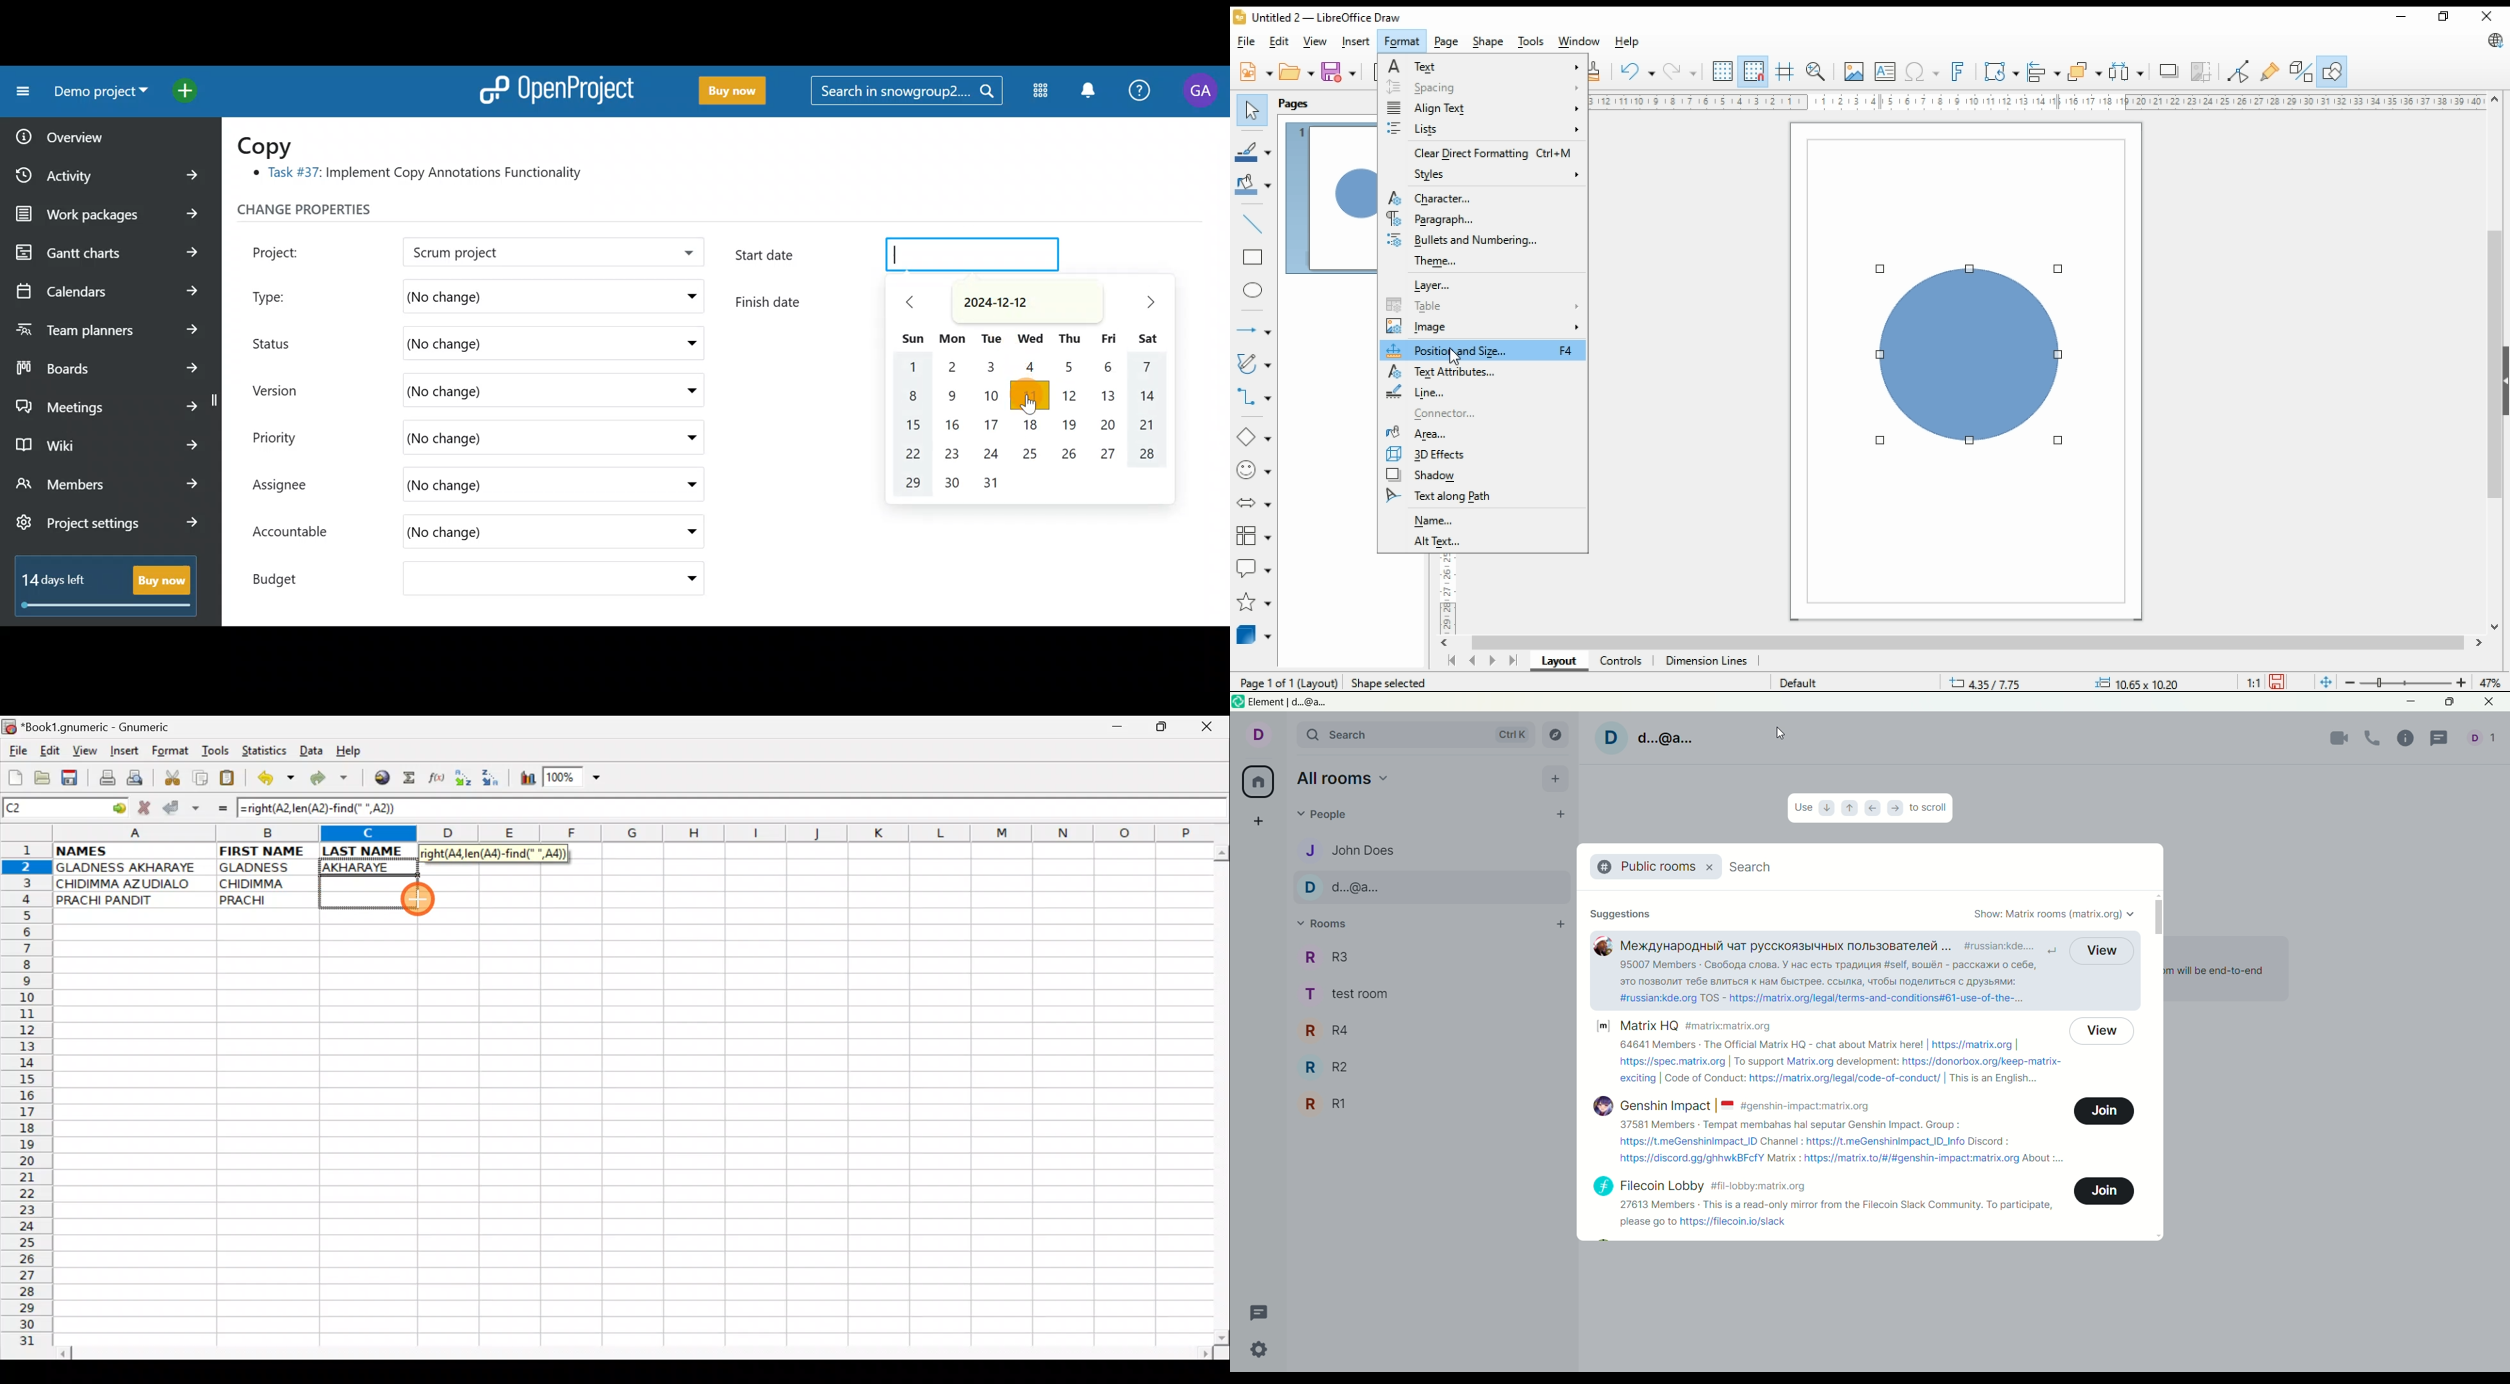 Image resolution: width=2520 pixels, height=1400 pixels. What do you see at coordinates (1886, 1142) in the screenshot?
I see `https://t. meGenshinimpact_ID_Info` at bounding box center [1886, 1142].